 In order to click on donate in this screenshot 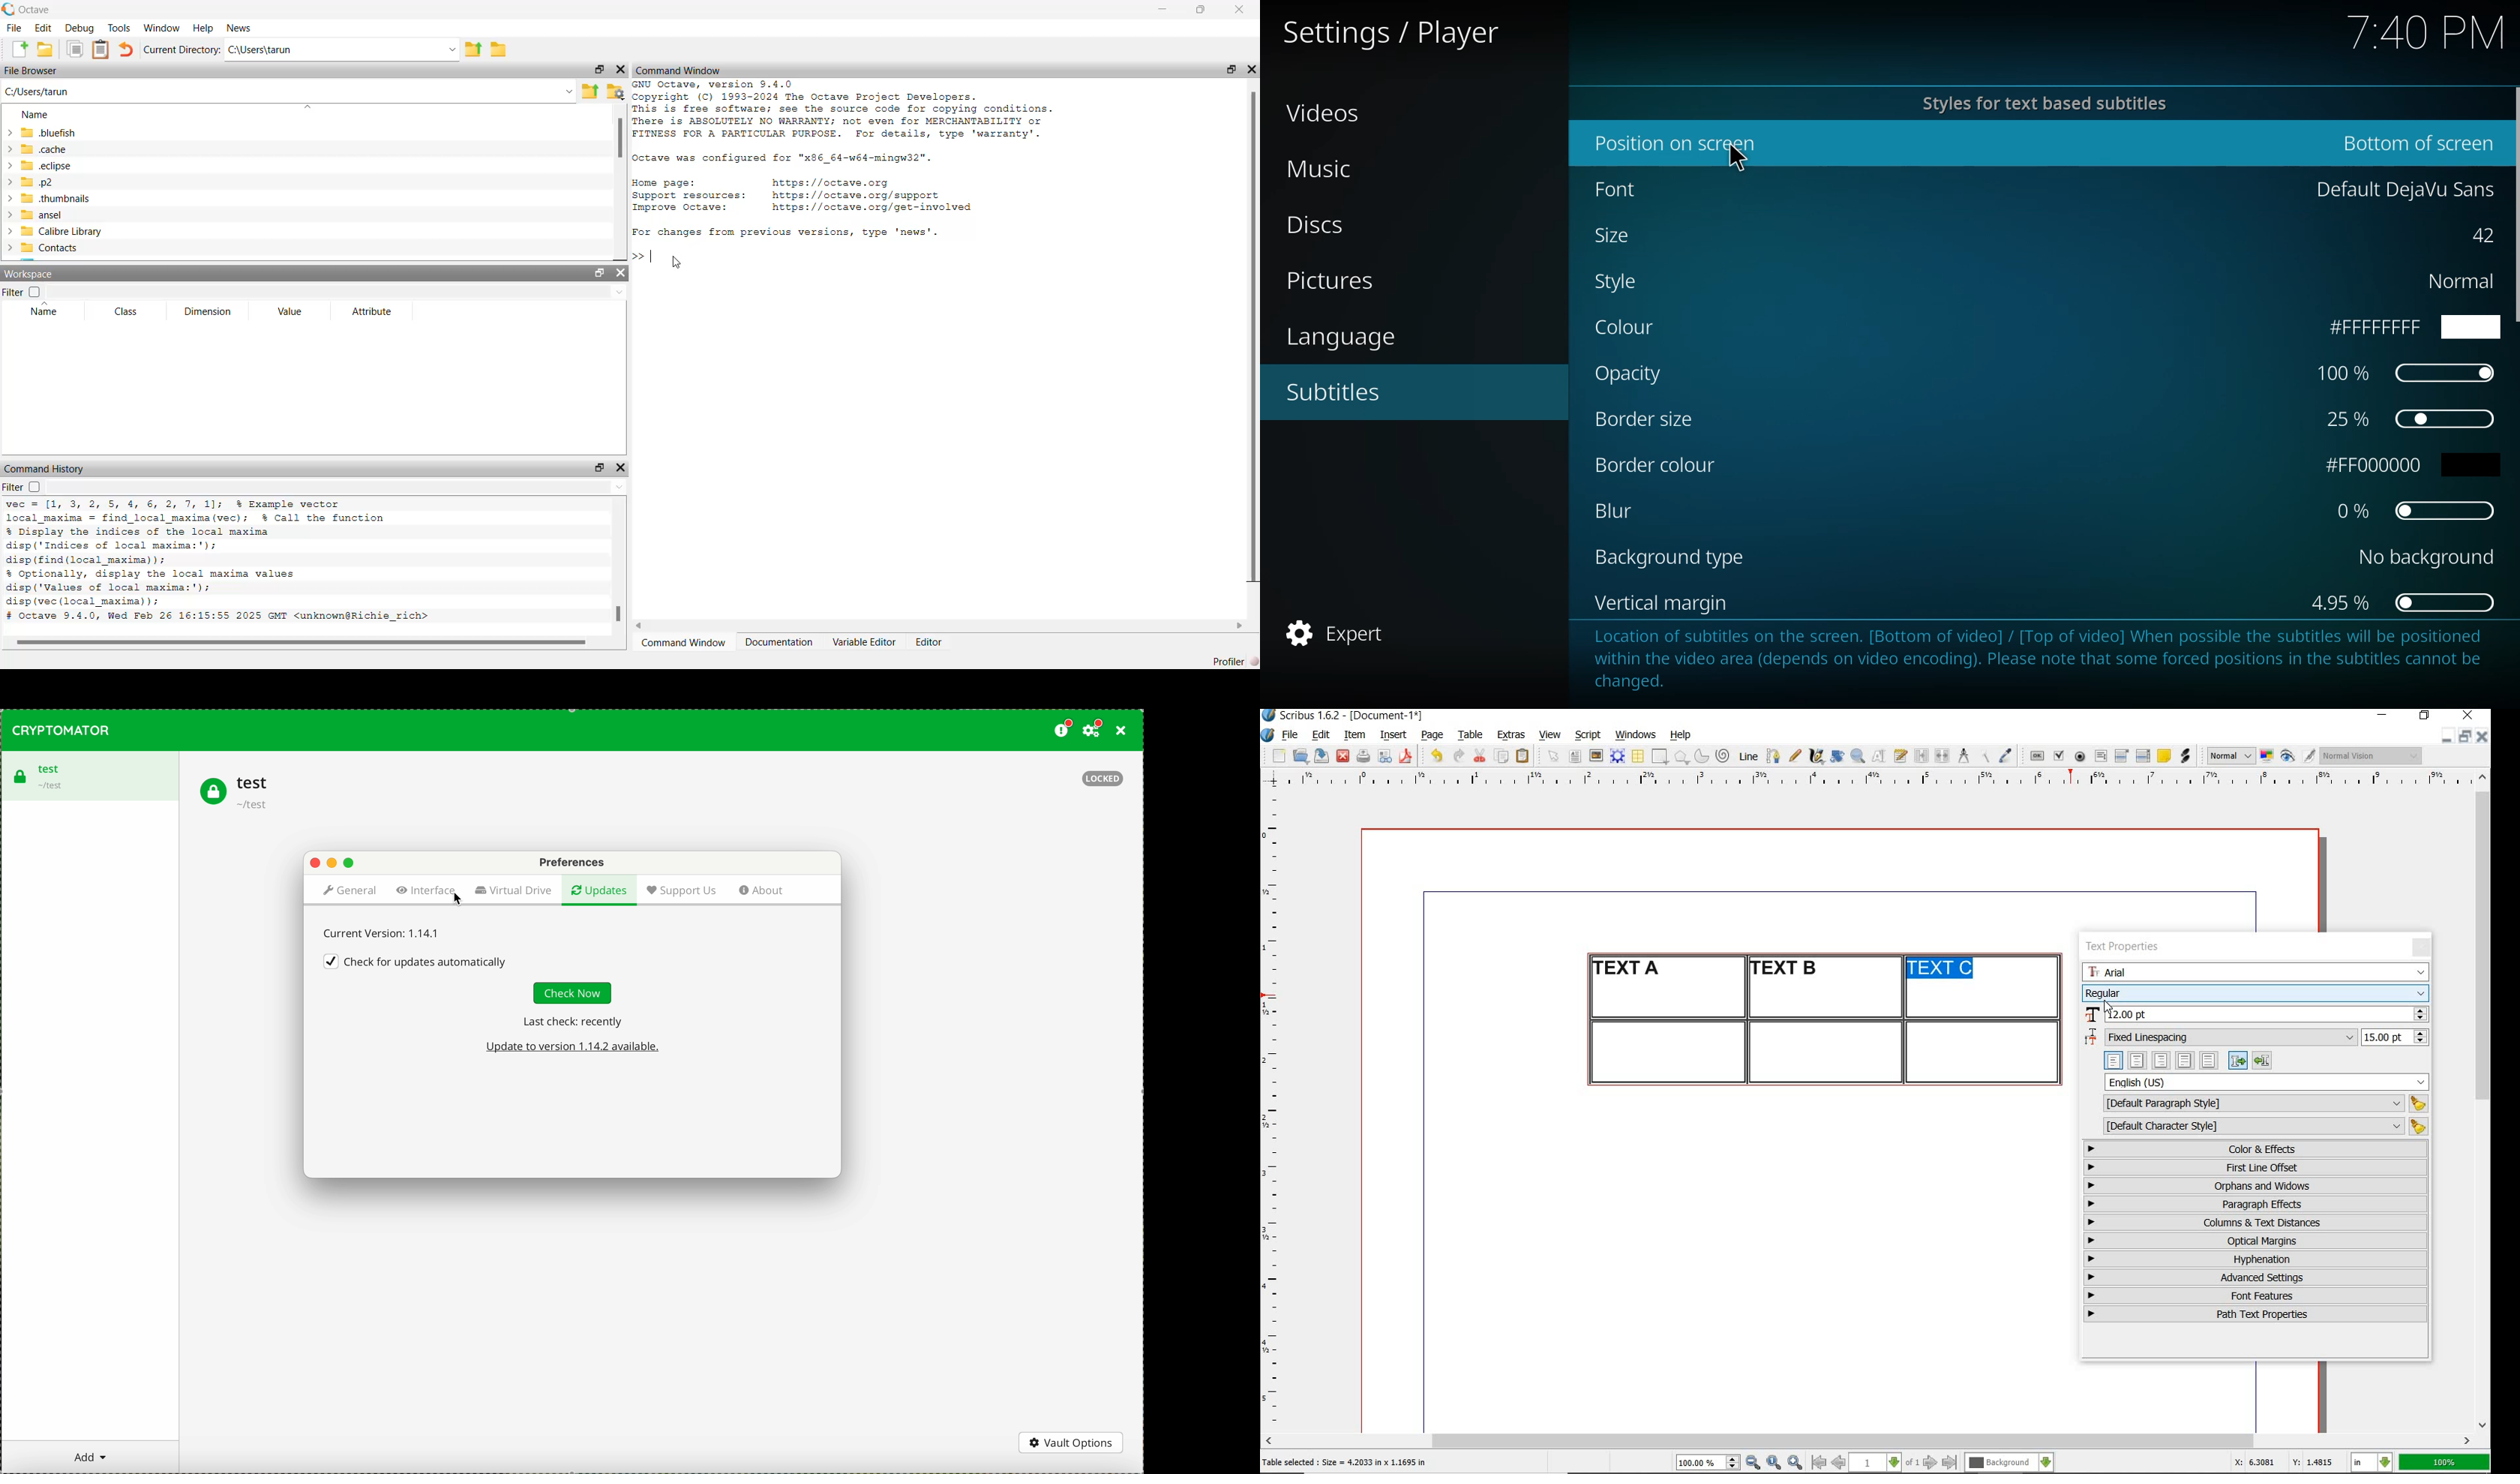, I will do `click(1061, 730)`.